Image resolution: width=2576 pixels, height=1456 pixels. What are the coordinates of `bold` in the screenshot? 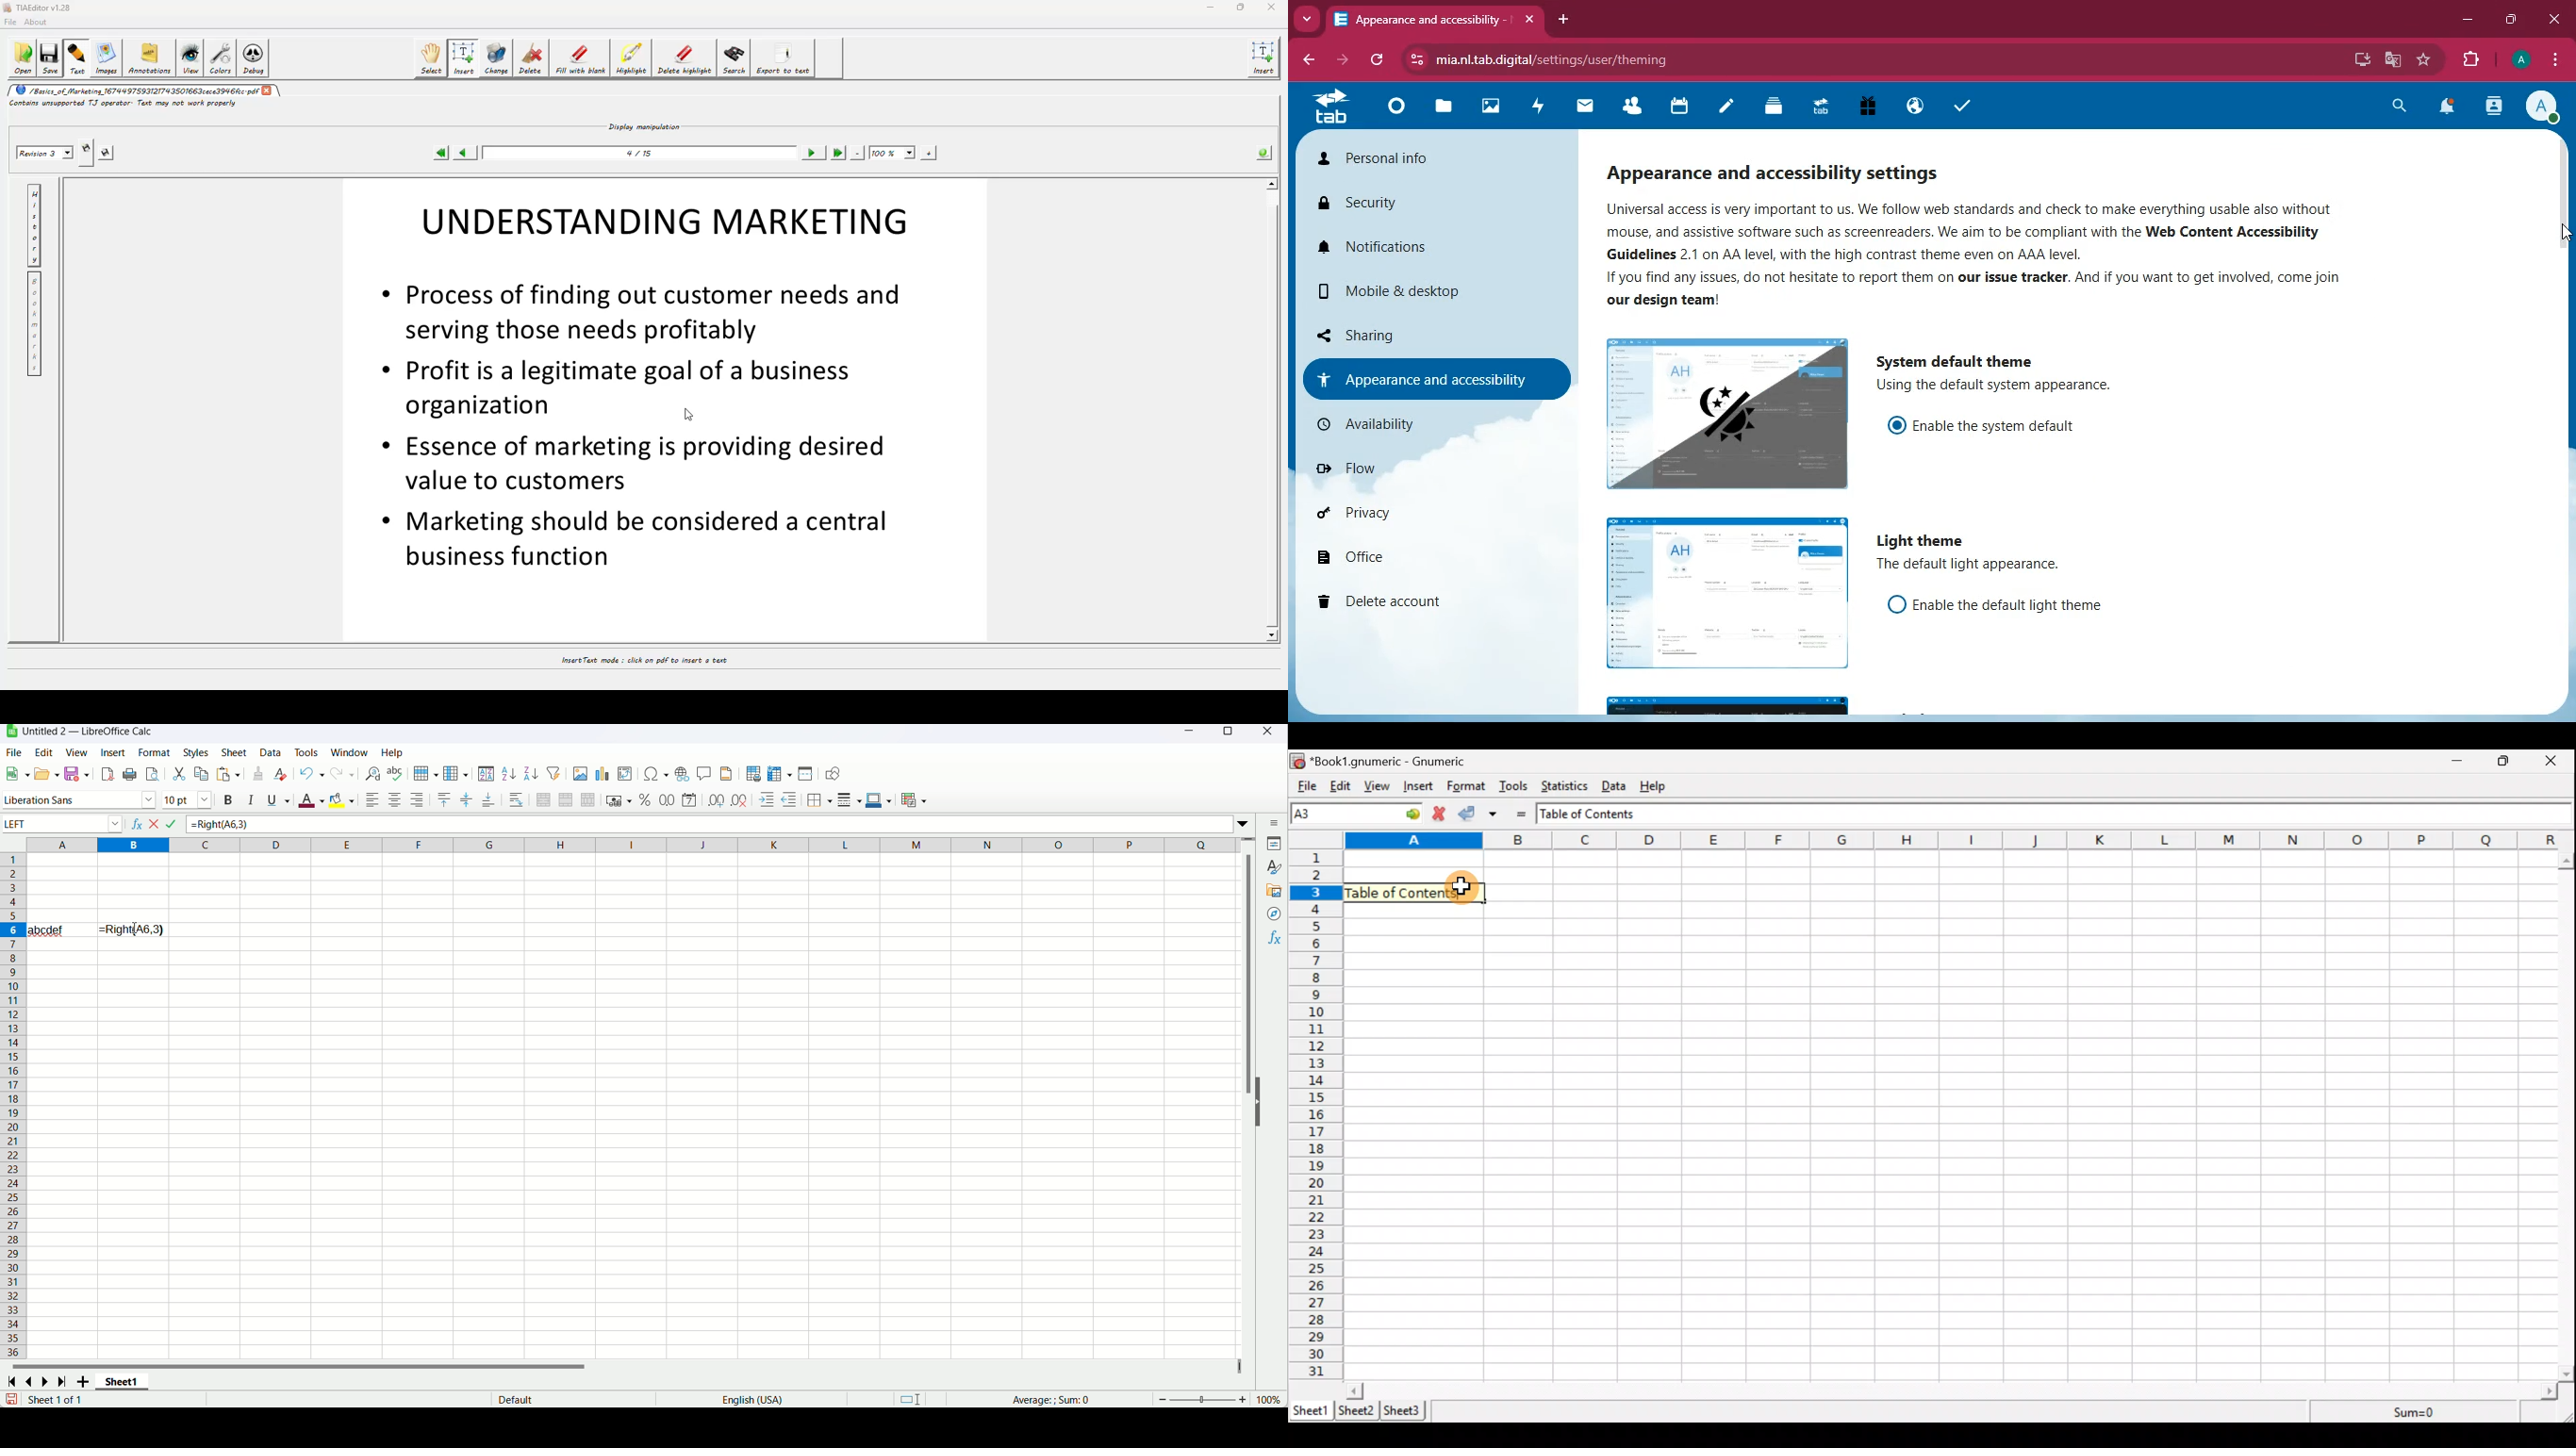 It's located at (228, 799).